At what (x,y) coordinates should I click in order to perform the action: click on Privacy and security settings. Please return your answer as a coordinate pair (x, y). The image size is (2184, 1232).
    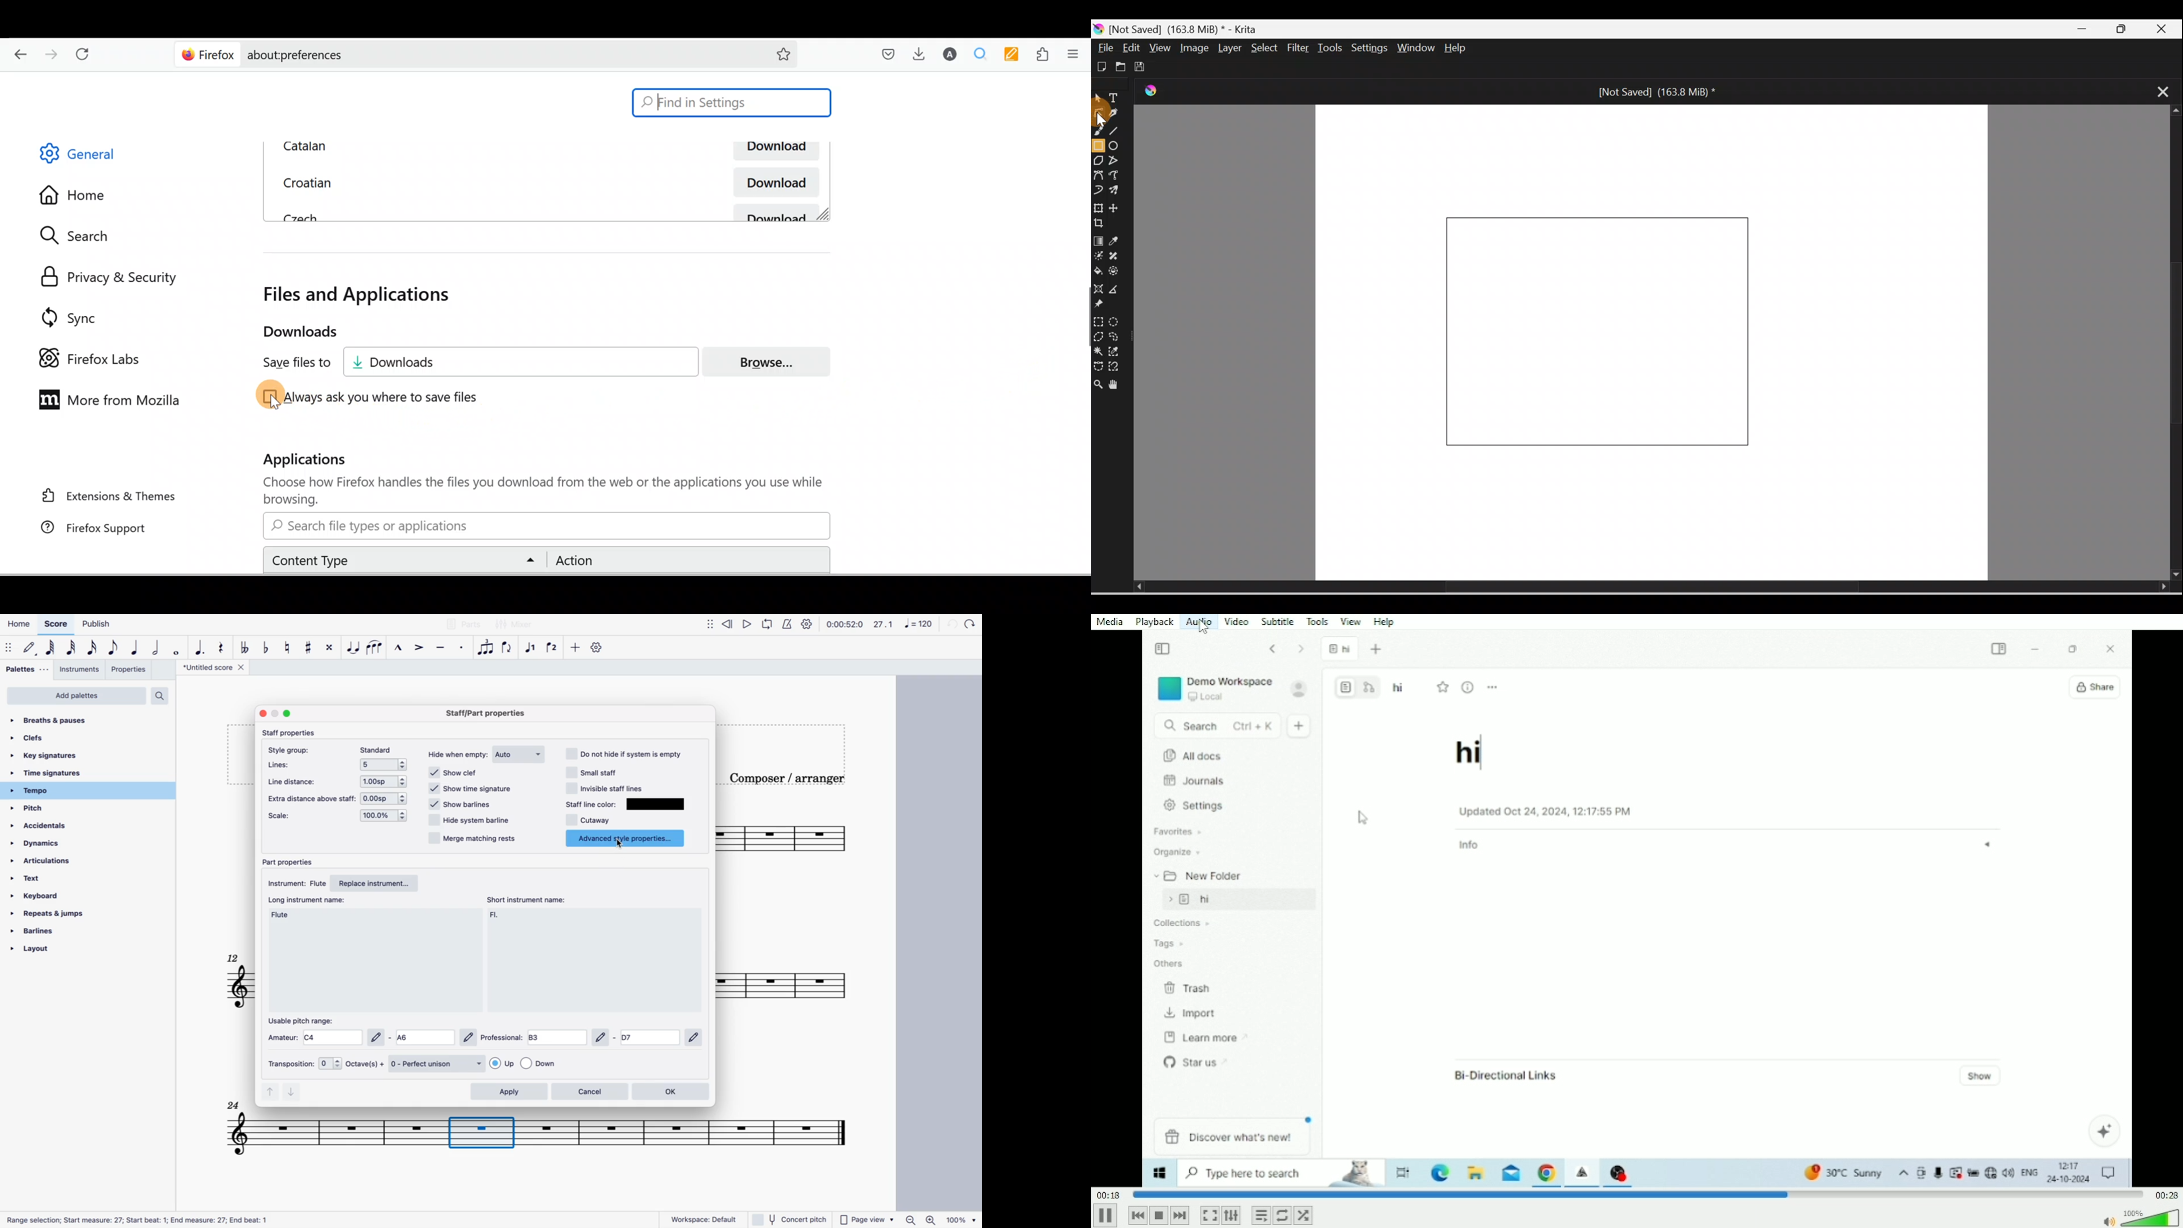
    Looking at the image, I should click on (104, 274).